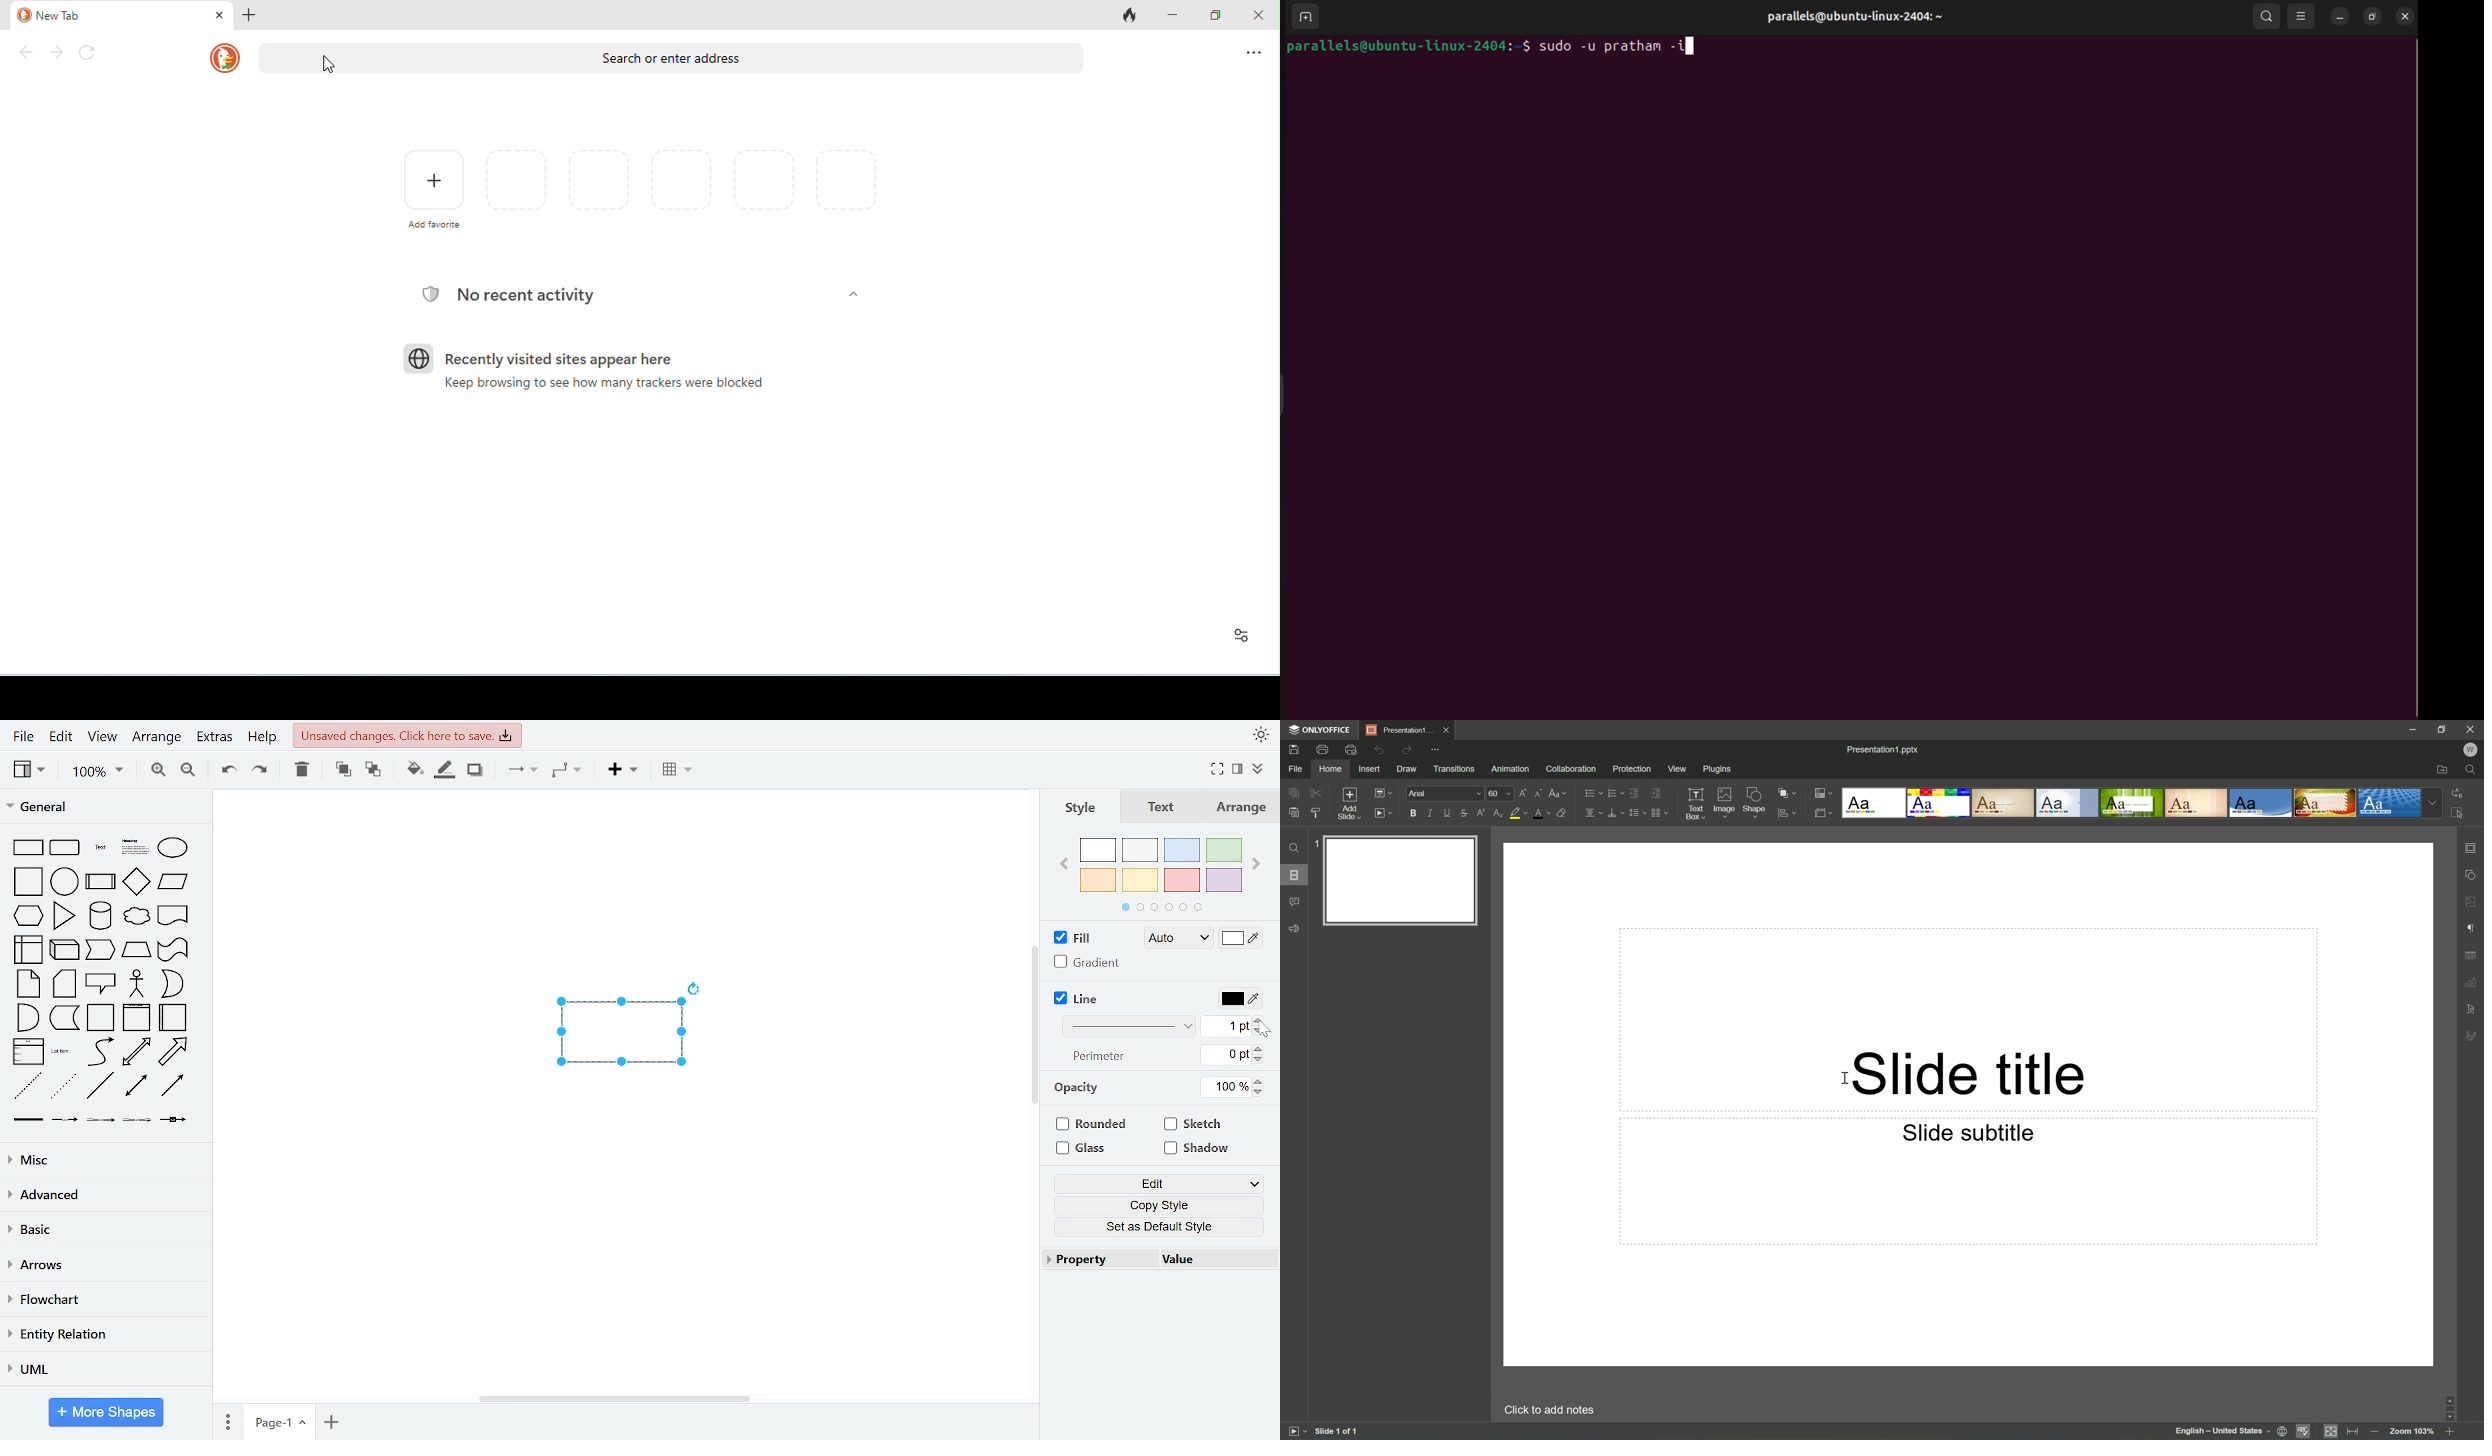 The image size is (2492, 1456). I want to click on Fit to slide, so click(2330, 1431).